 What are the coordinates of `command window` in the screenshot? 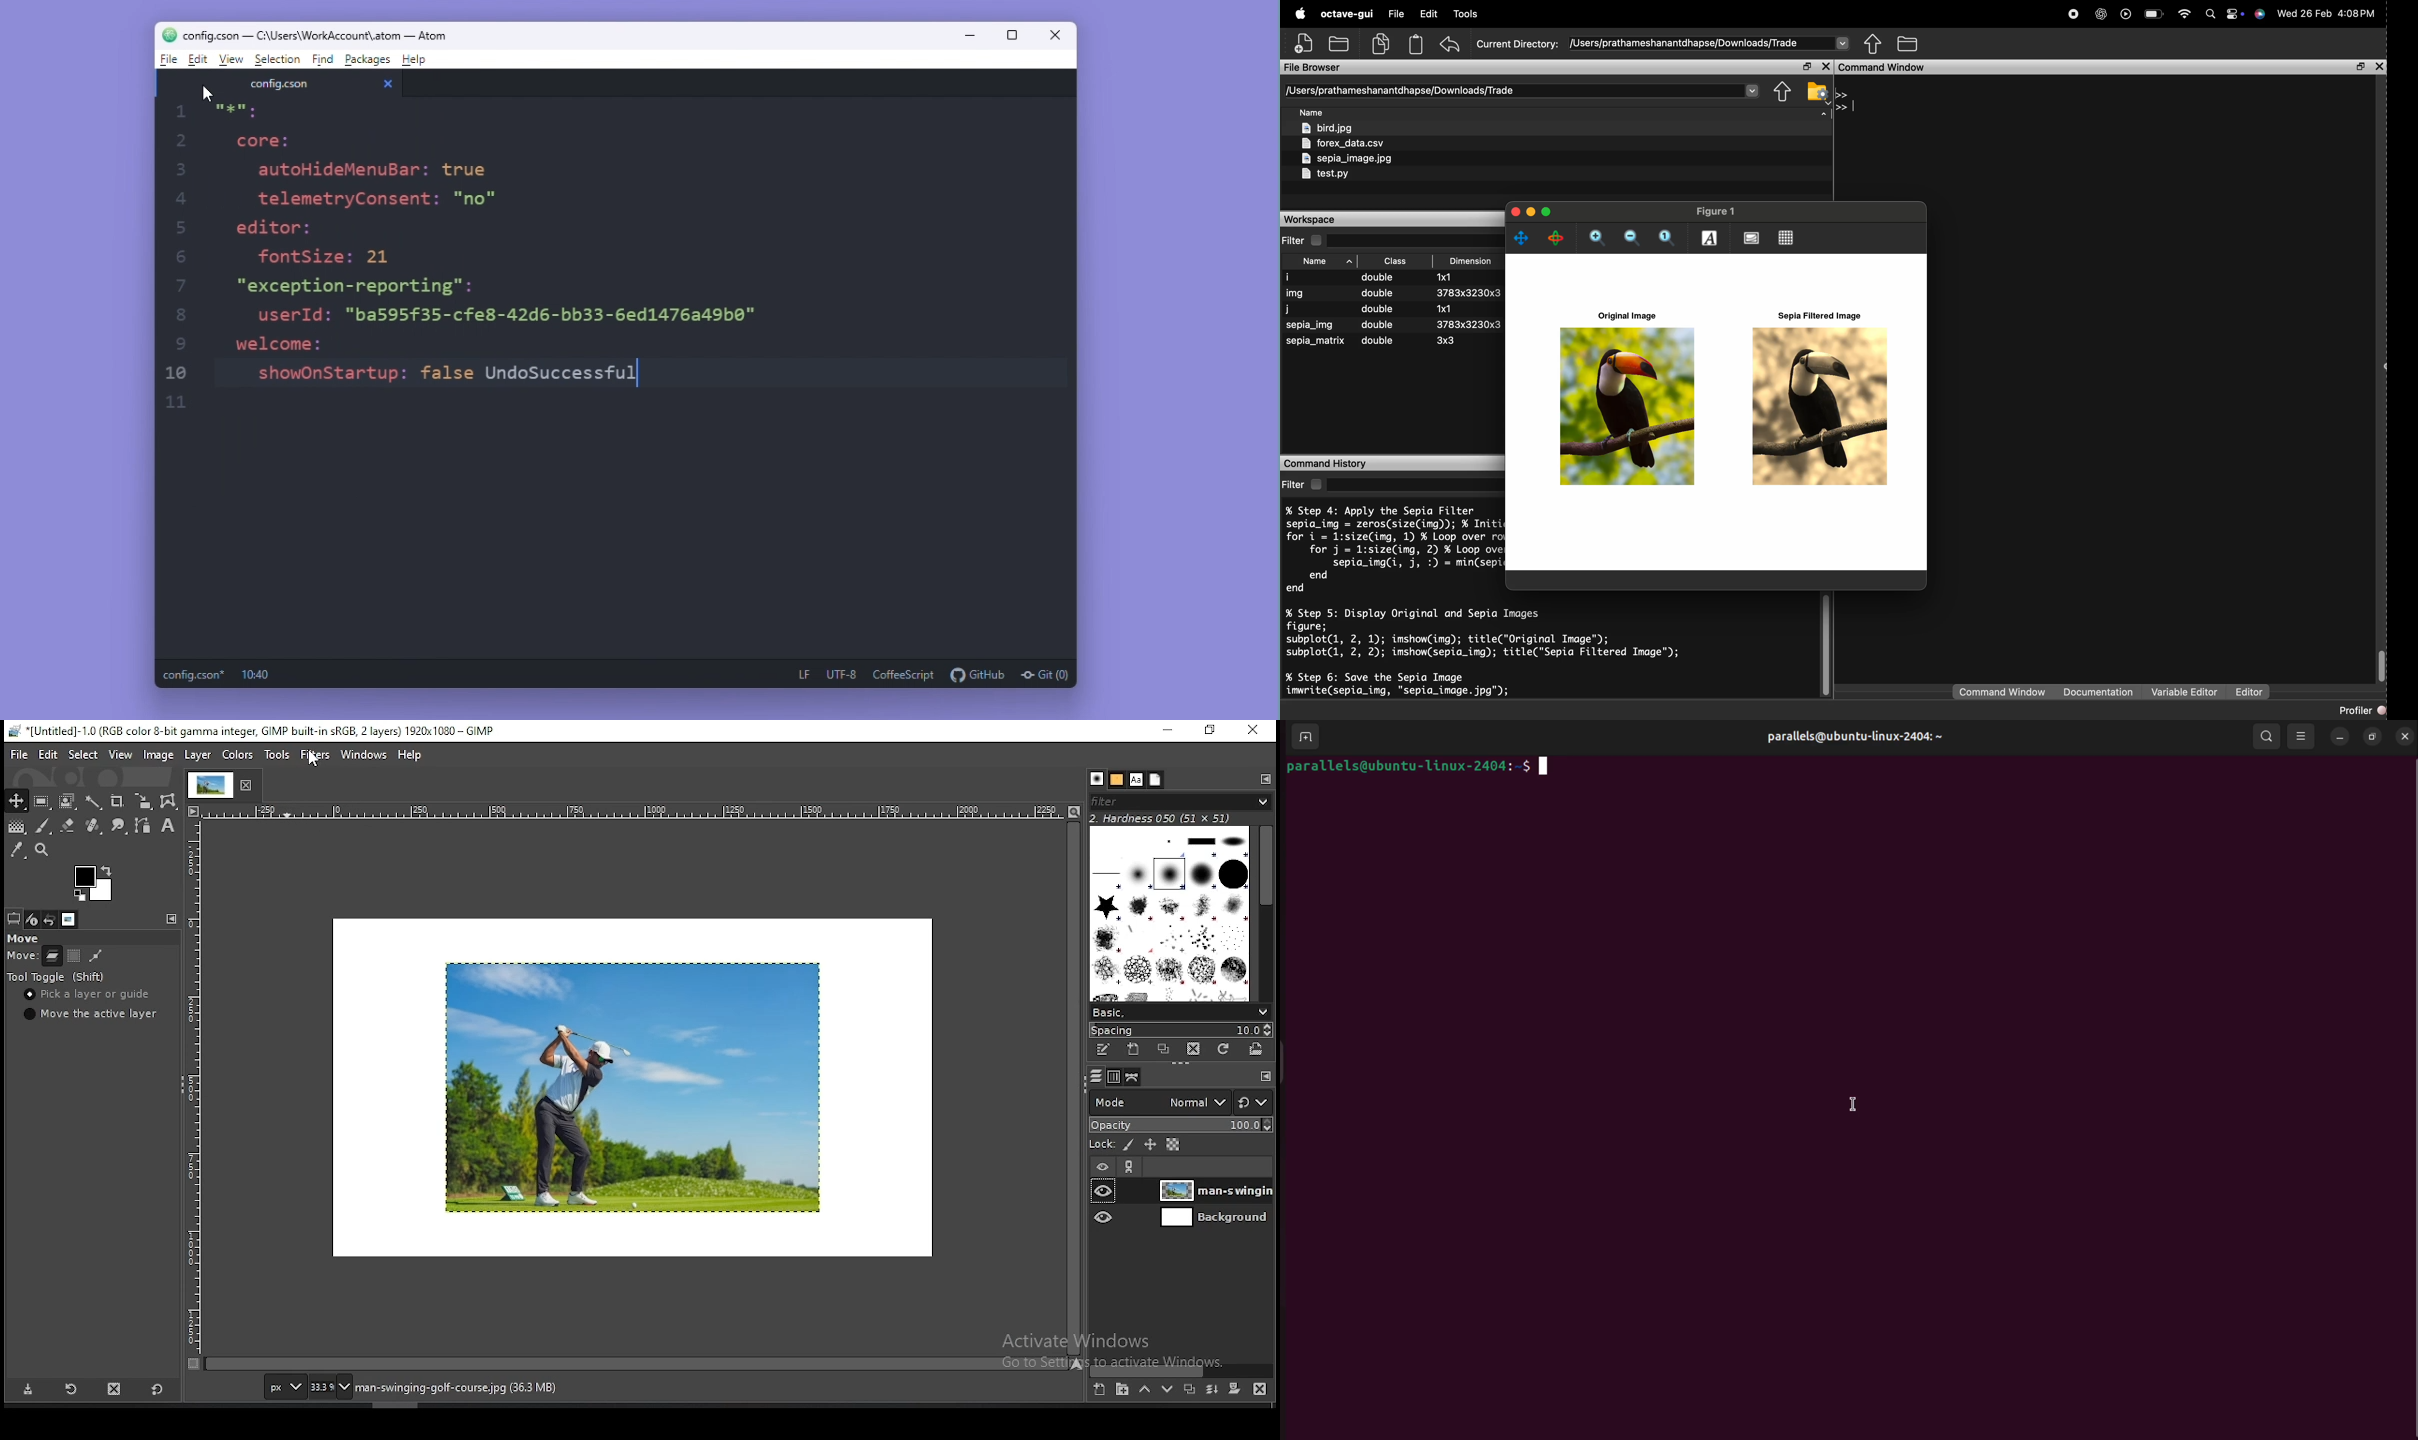 It's located at (2002, 691).